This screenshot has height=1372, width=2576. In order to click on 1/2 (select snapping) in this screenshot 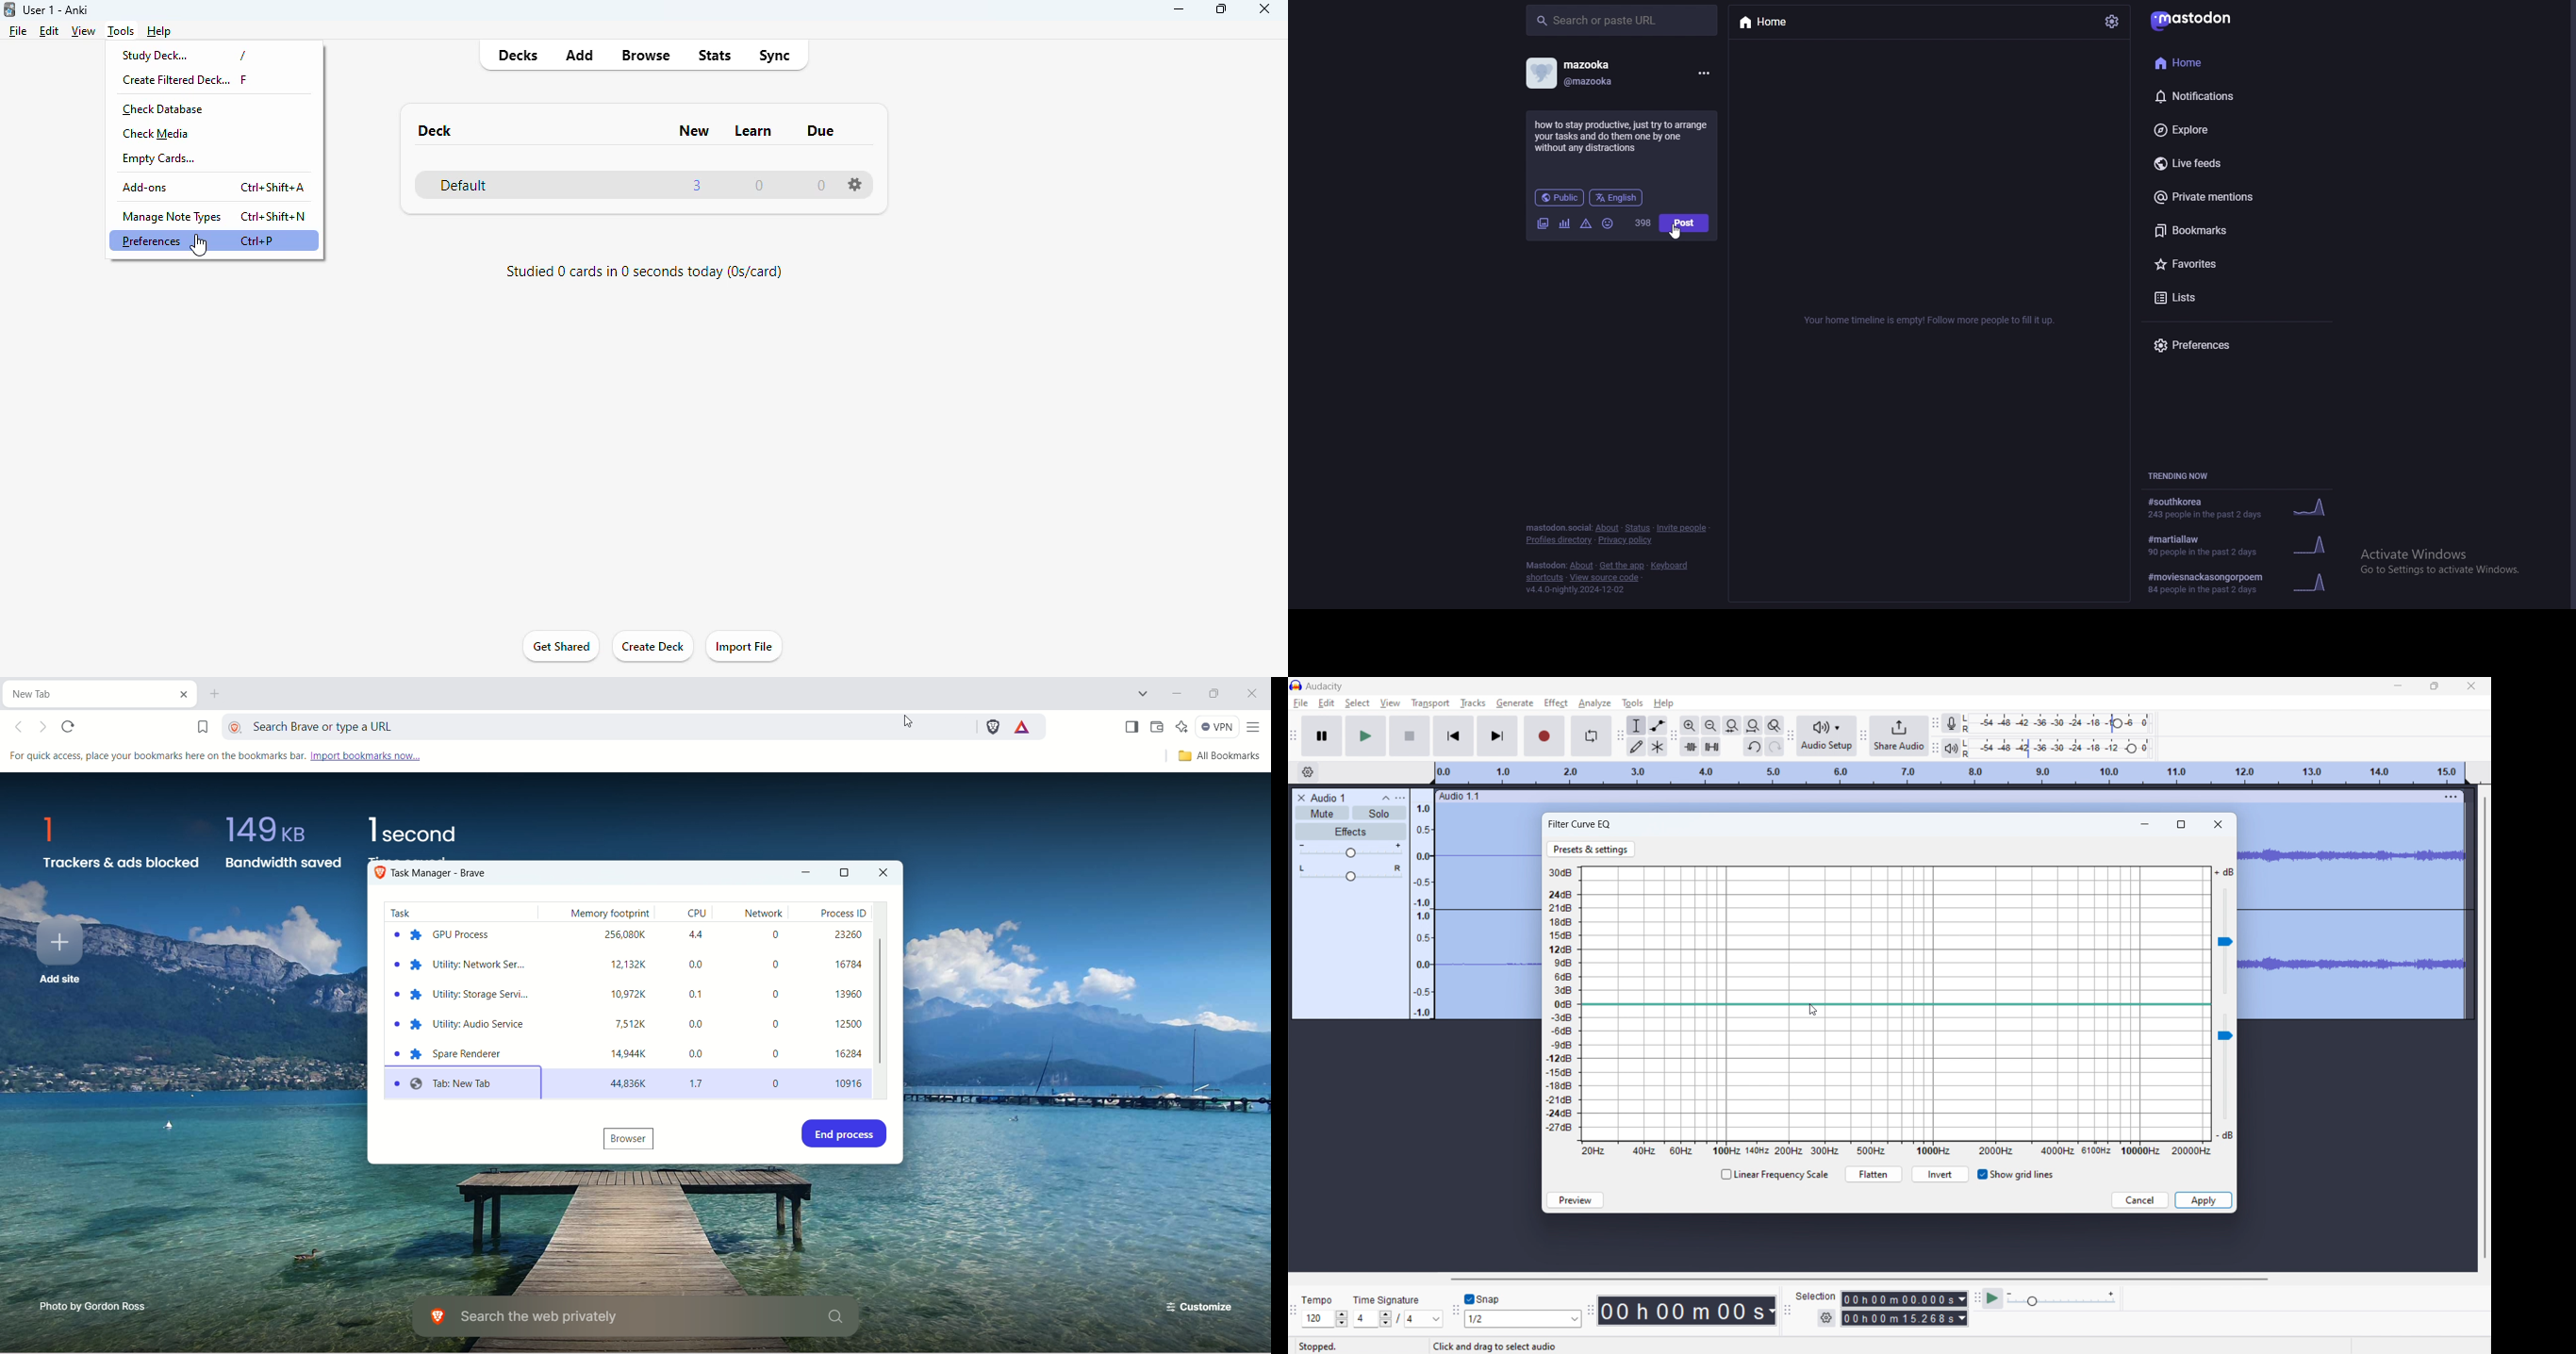, I will do `click(1524, 1318)`.